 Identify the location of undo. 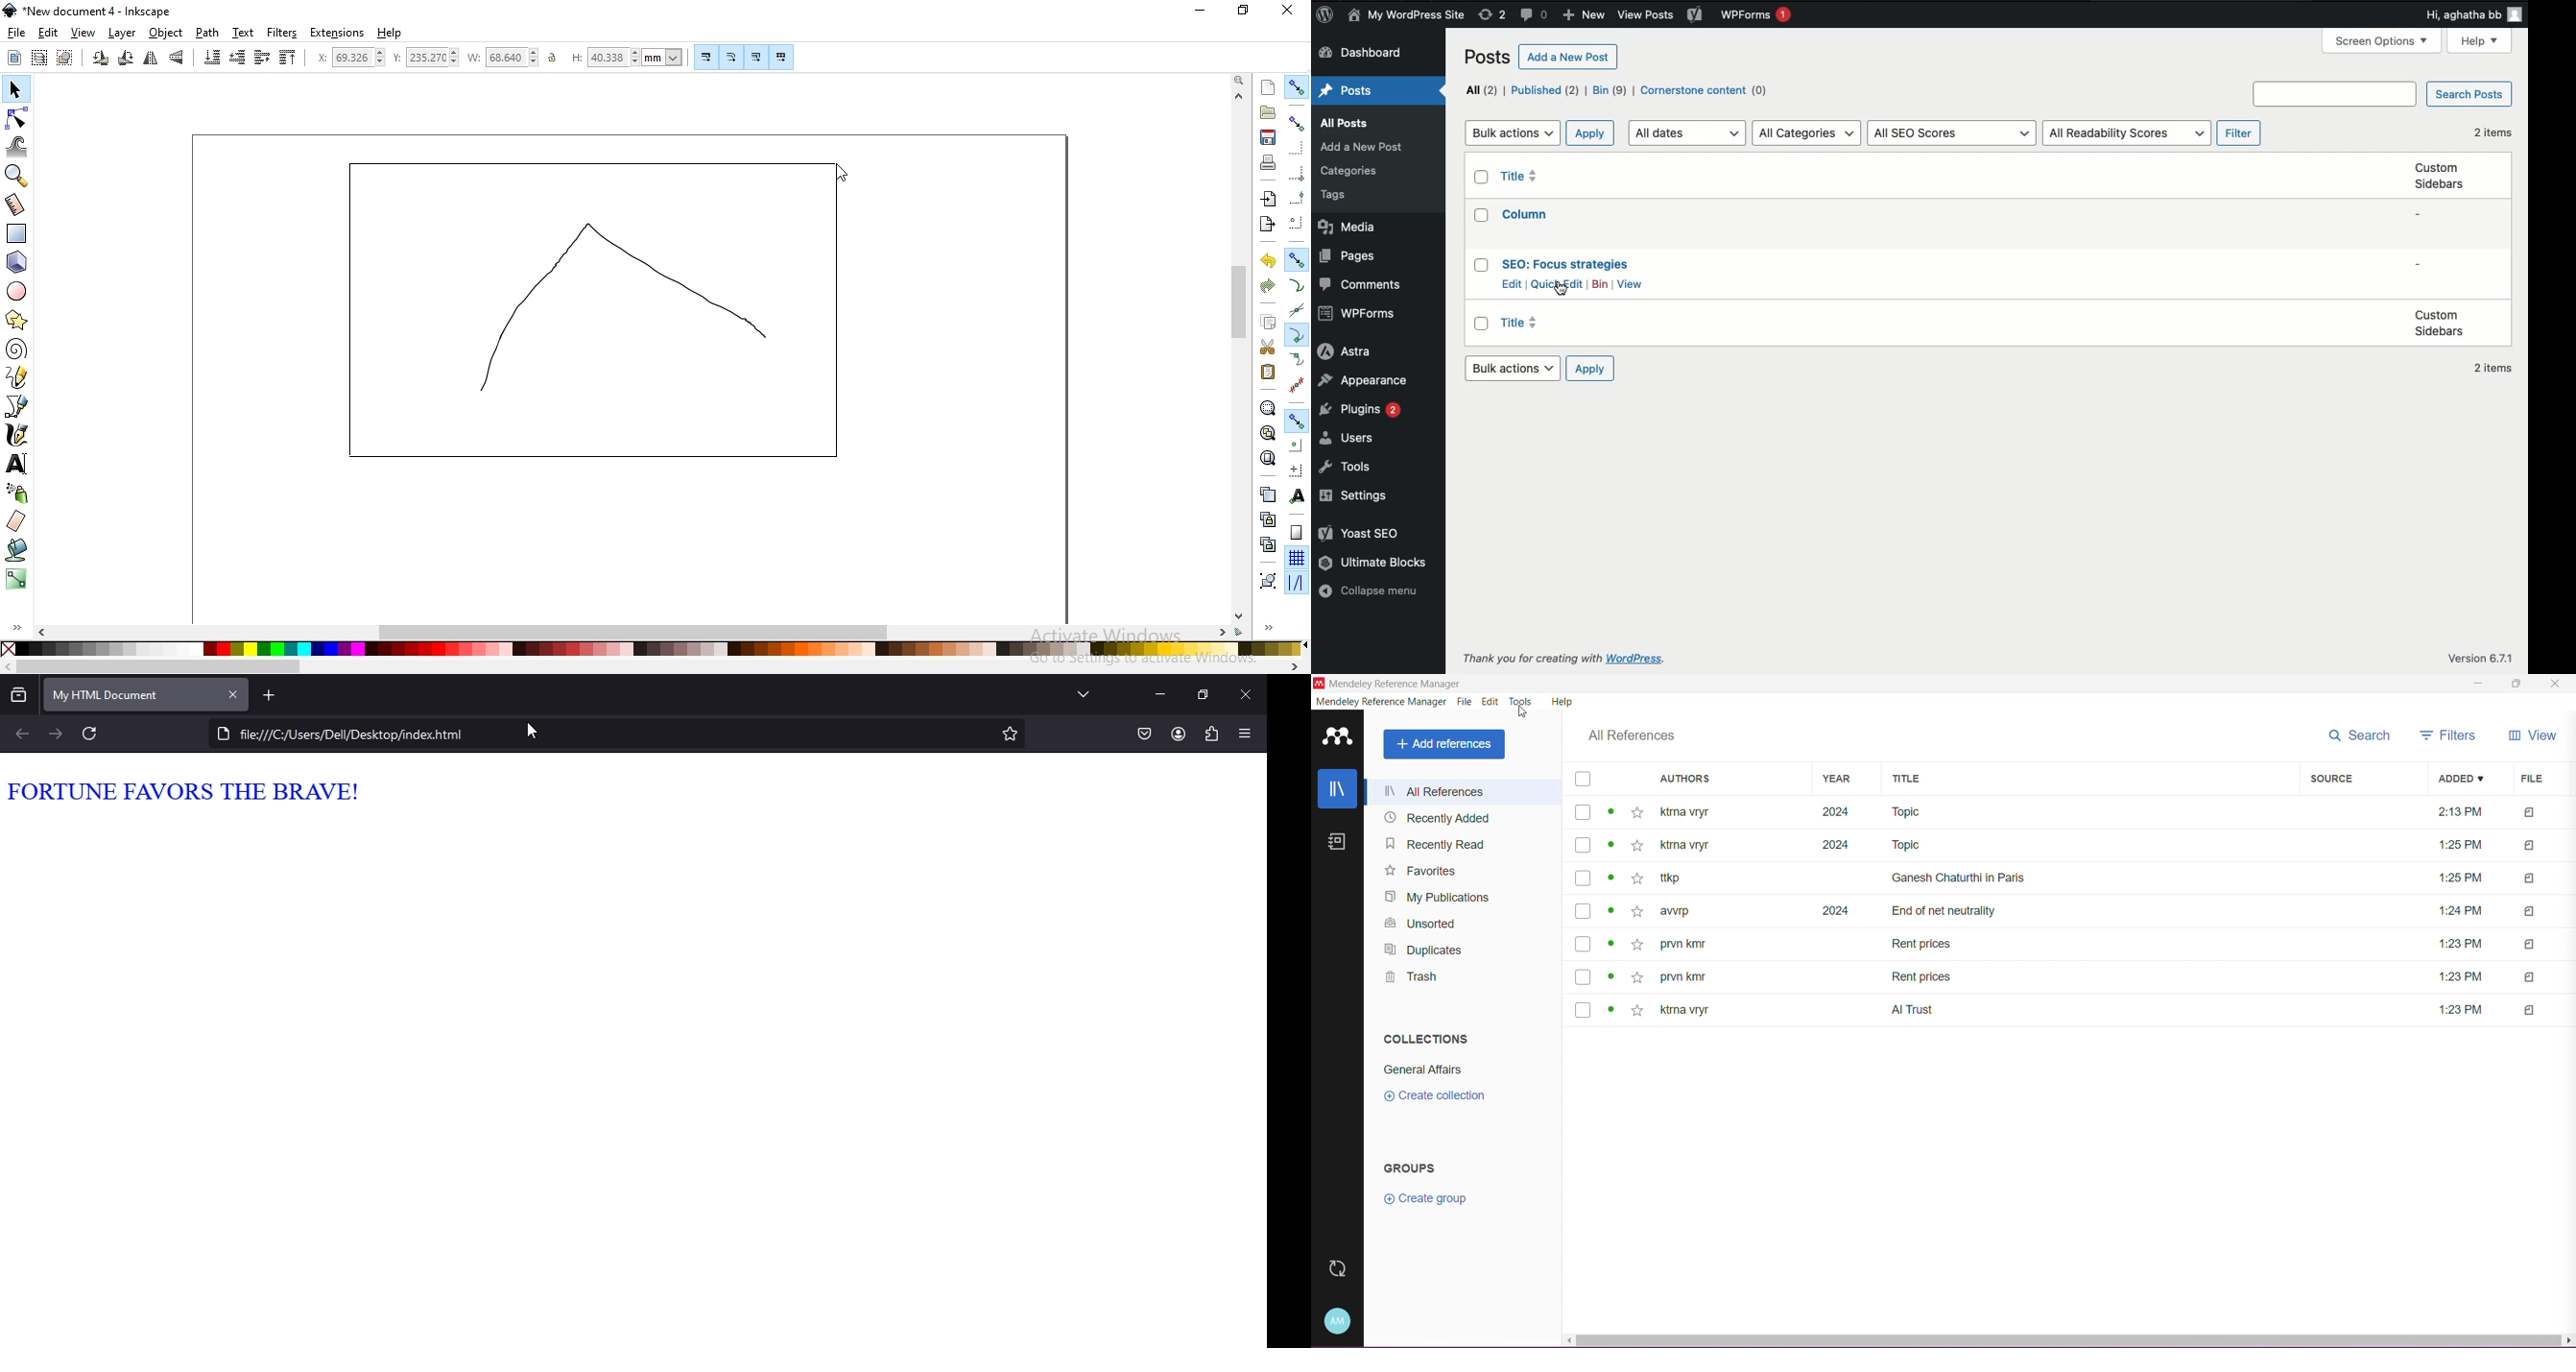
(1267, 259).